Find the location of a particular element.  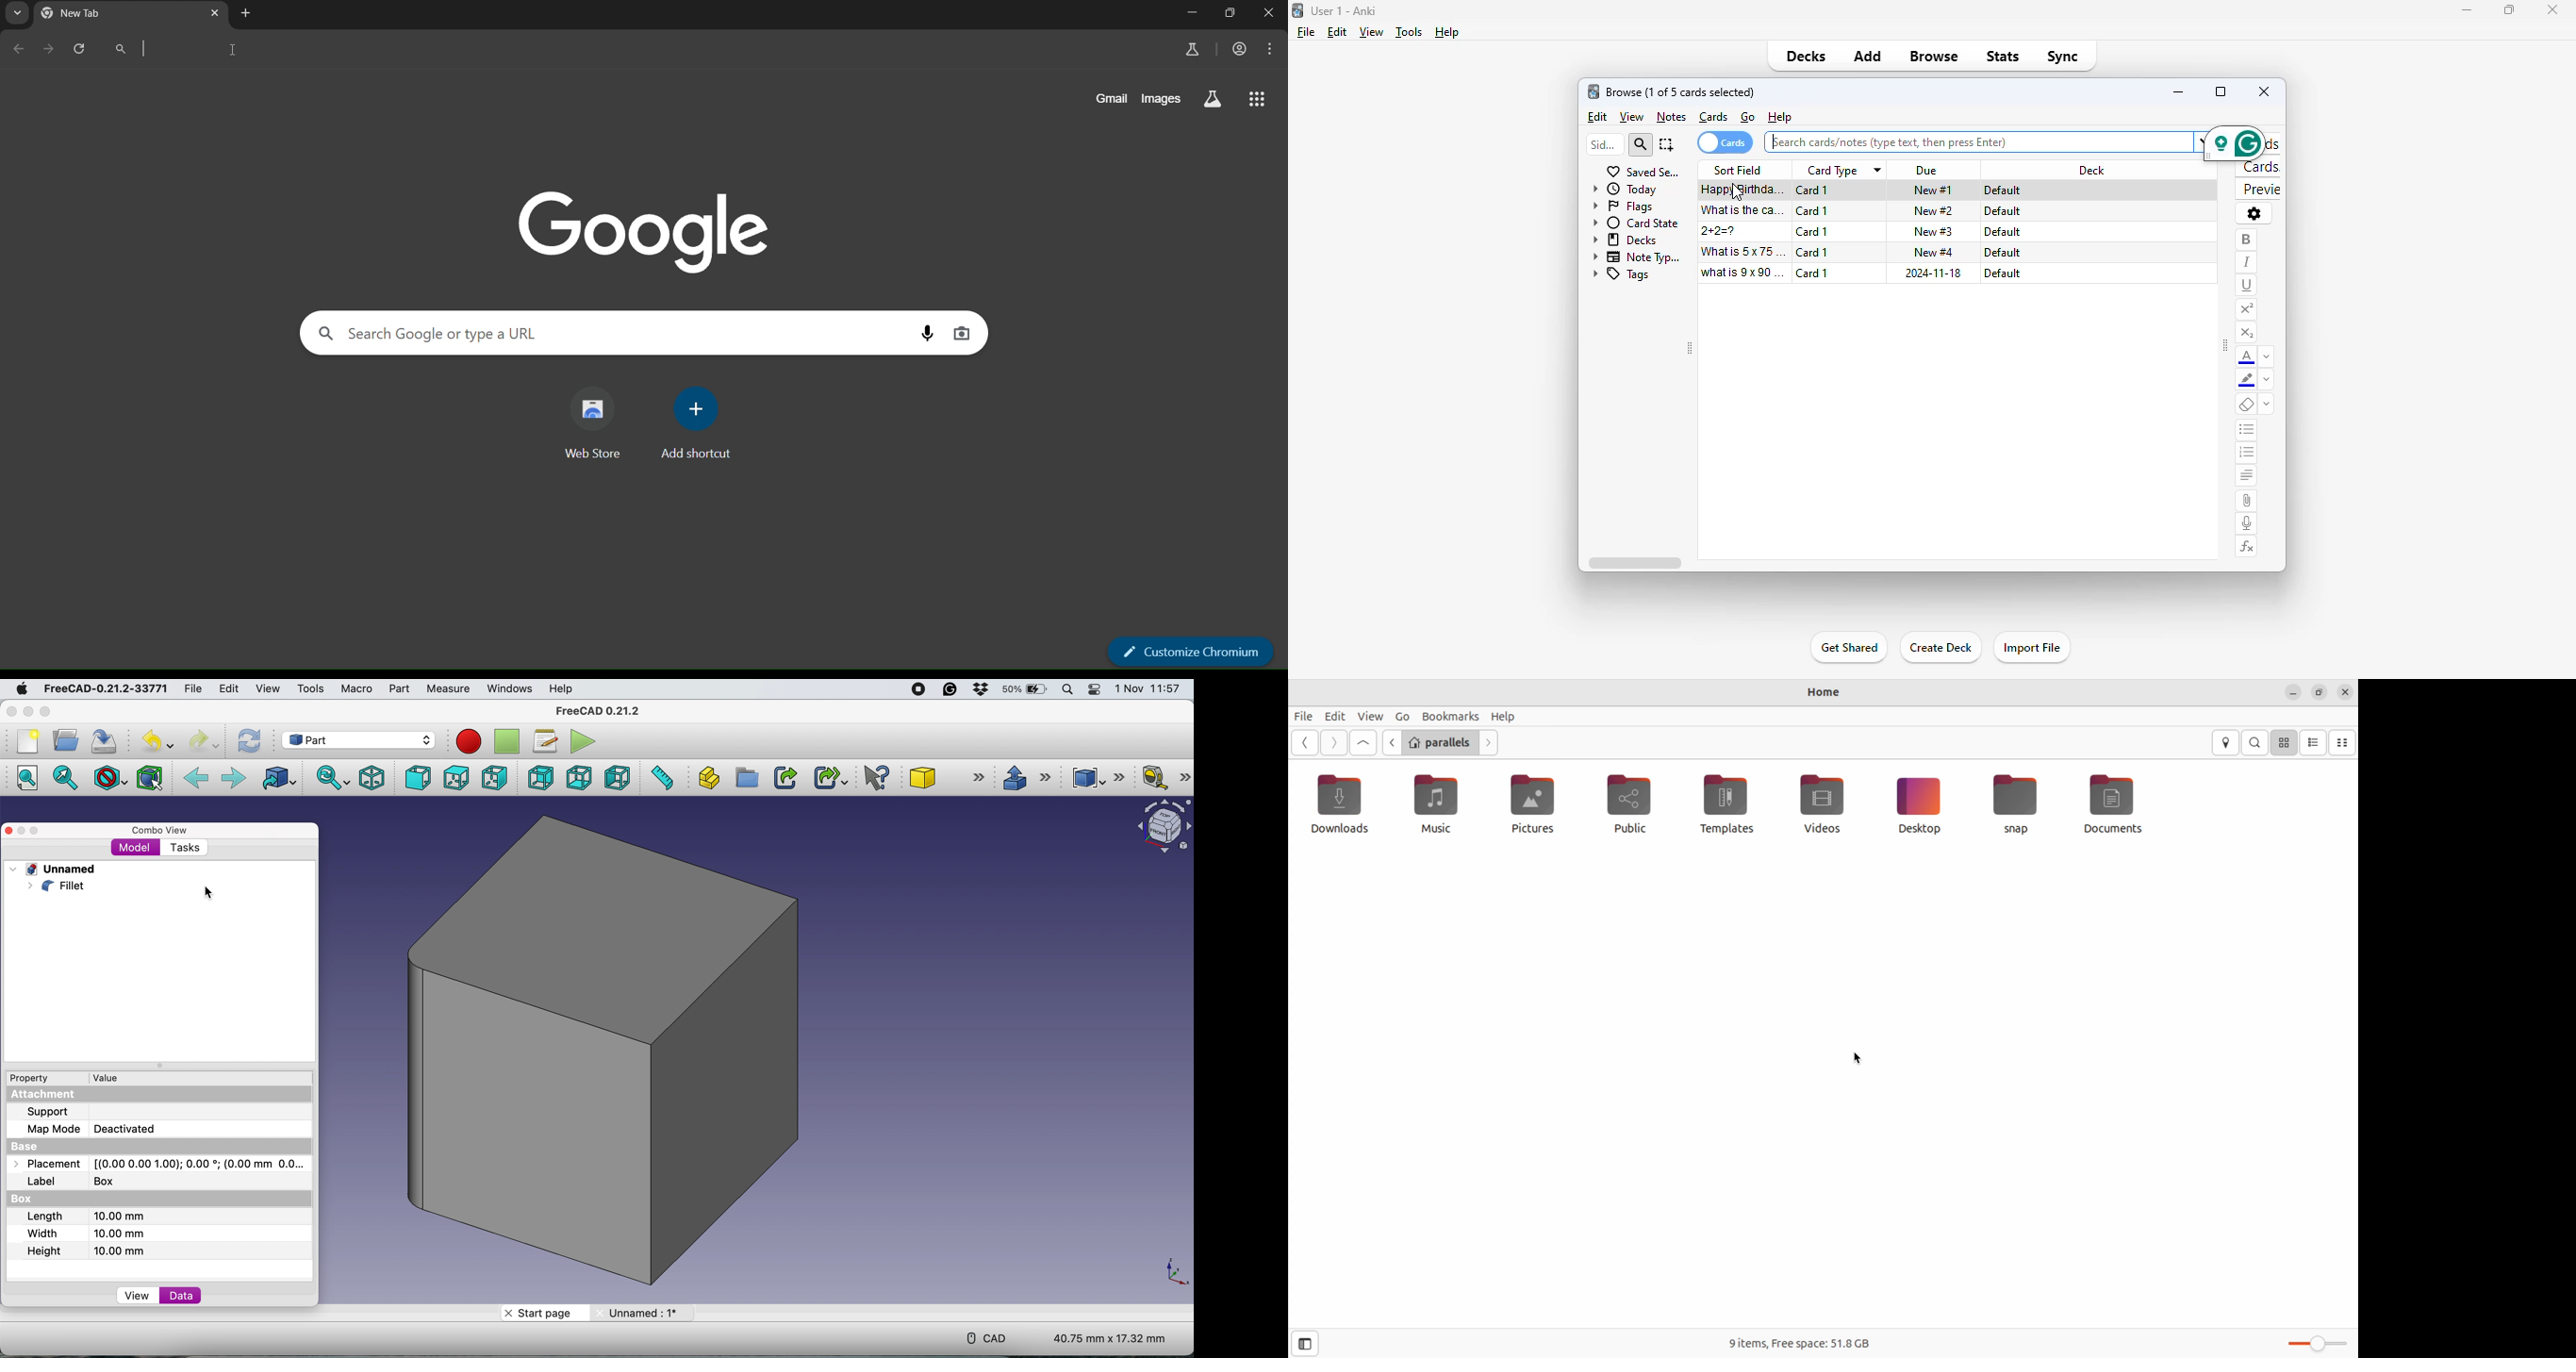

default is located at coordinates (2003, 253).